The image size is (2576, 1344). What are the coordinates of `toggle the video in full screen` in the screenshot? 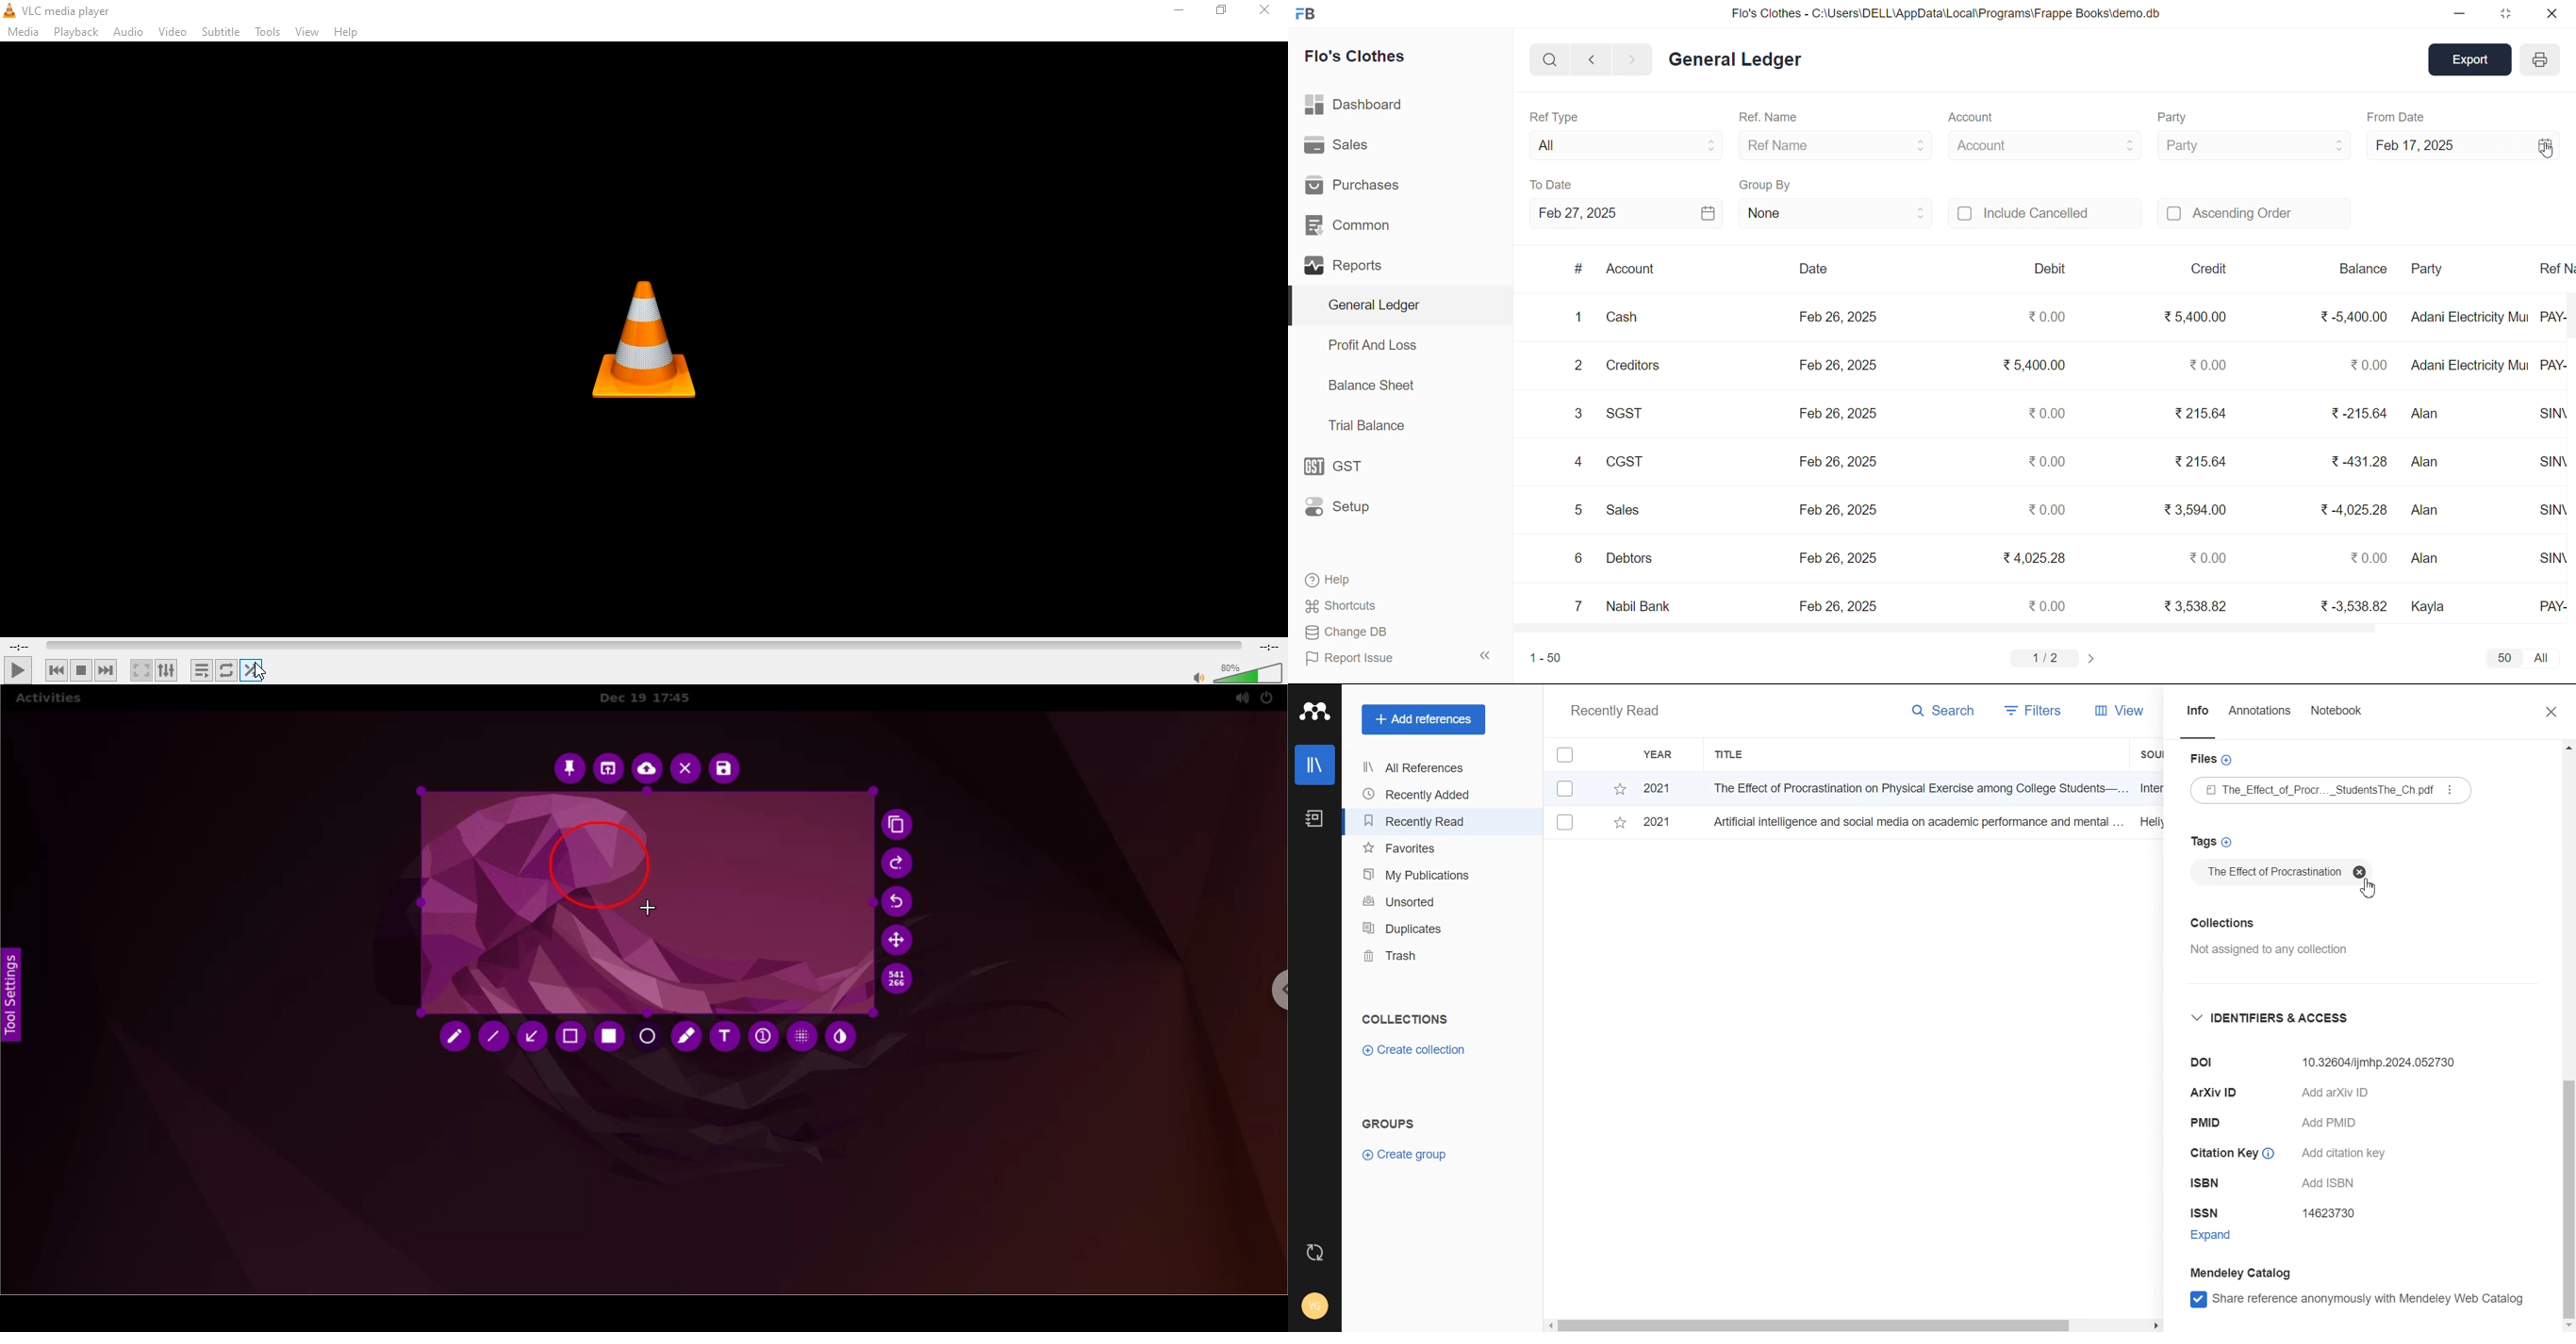 It's located at (141, 670).